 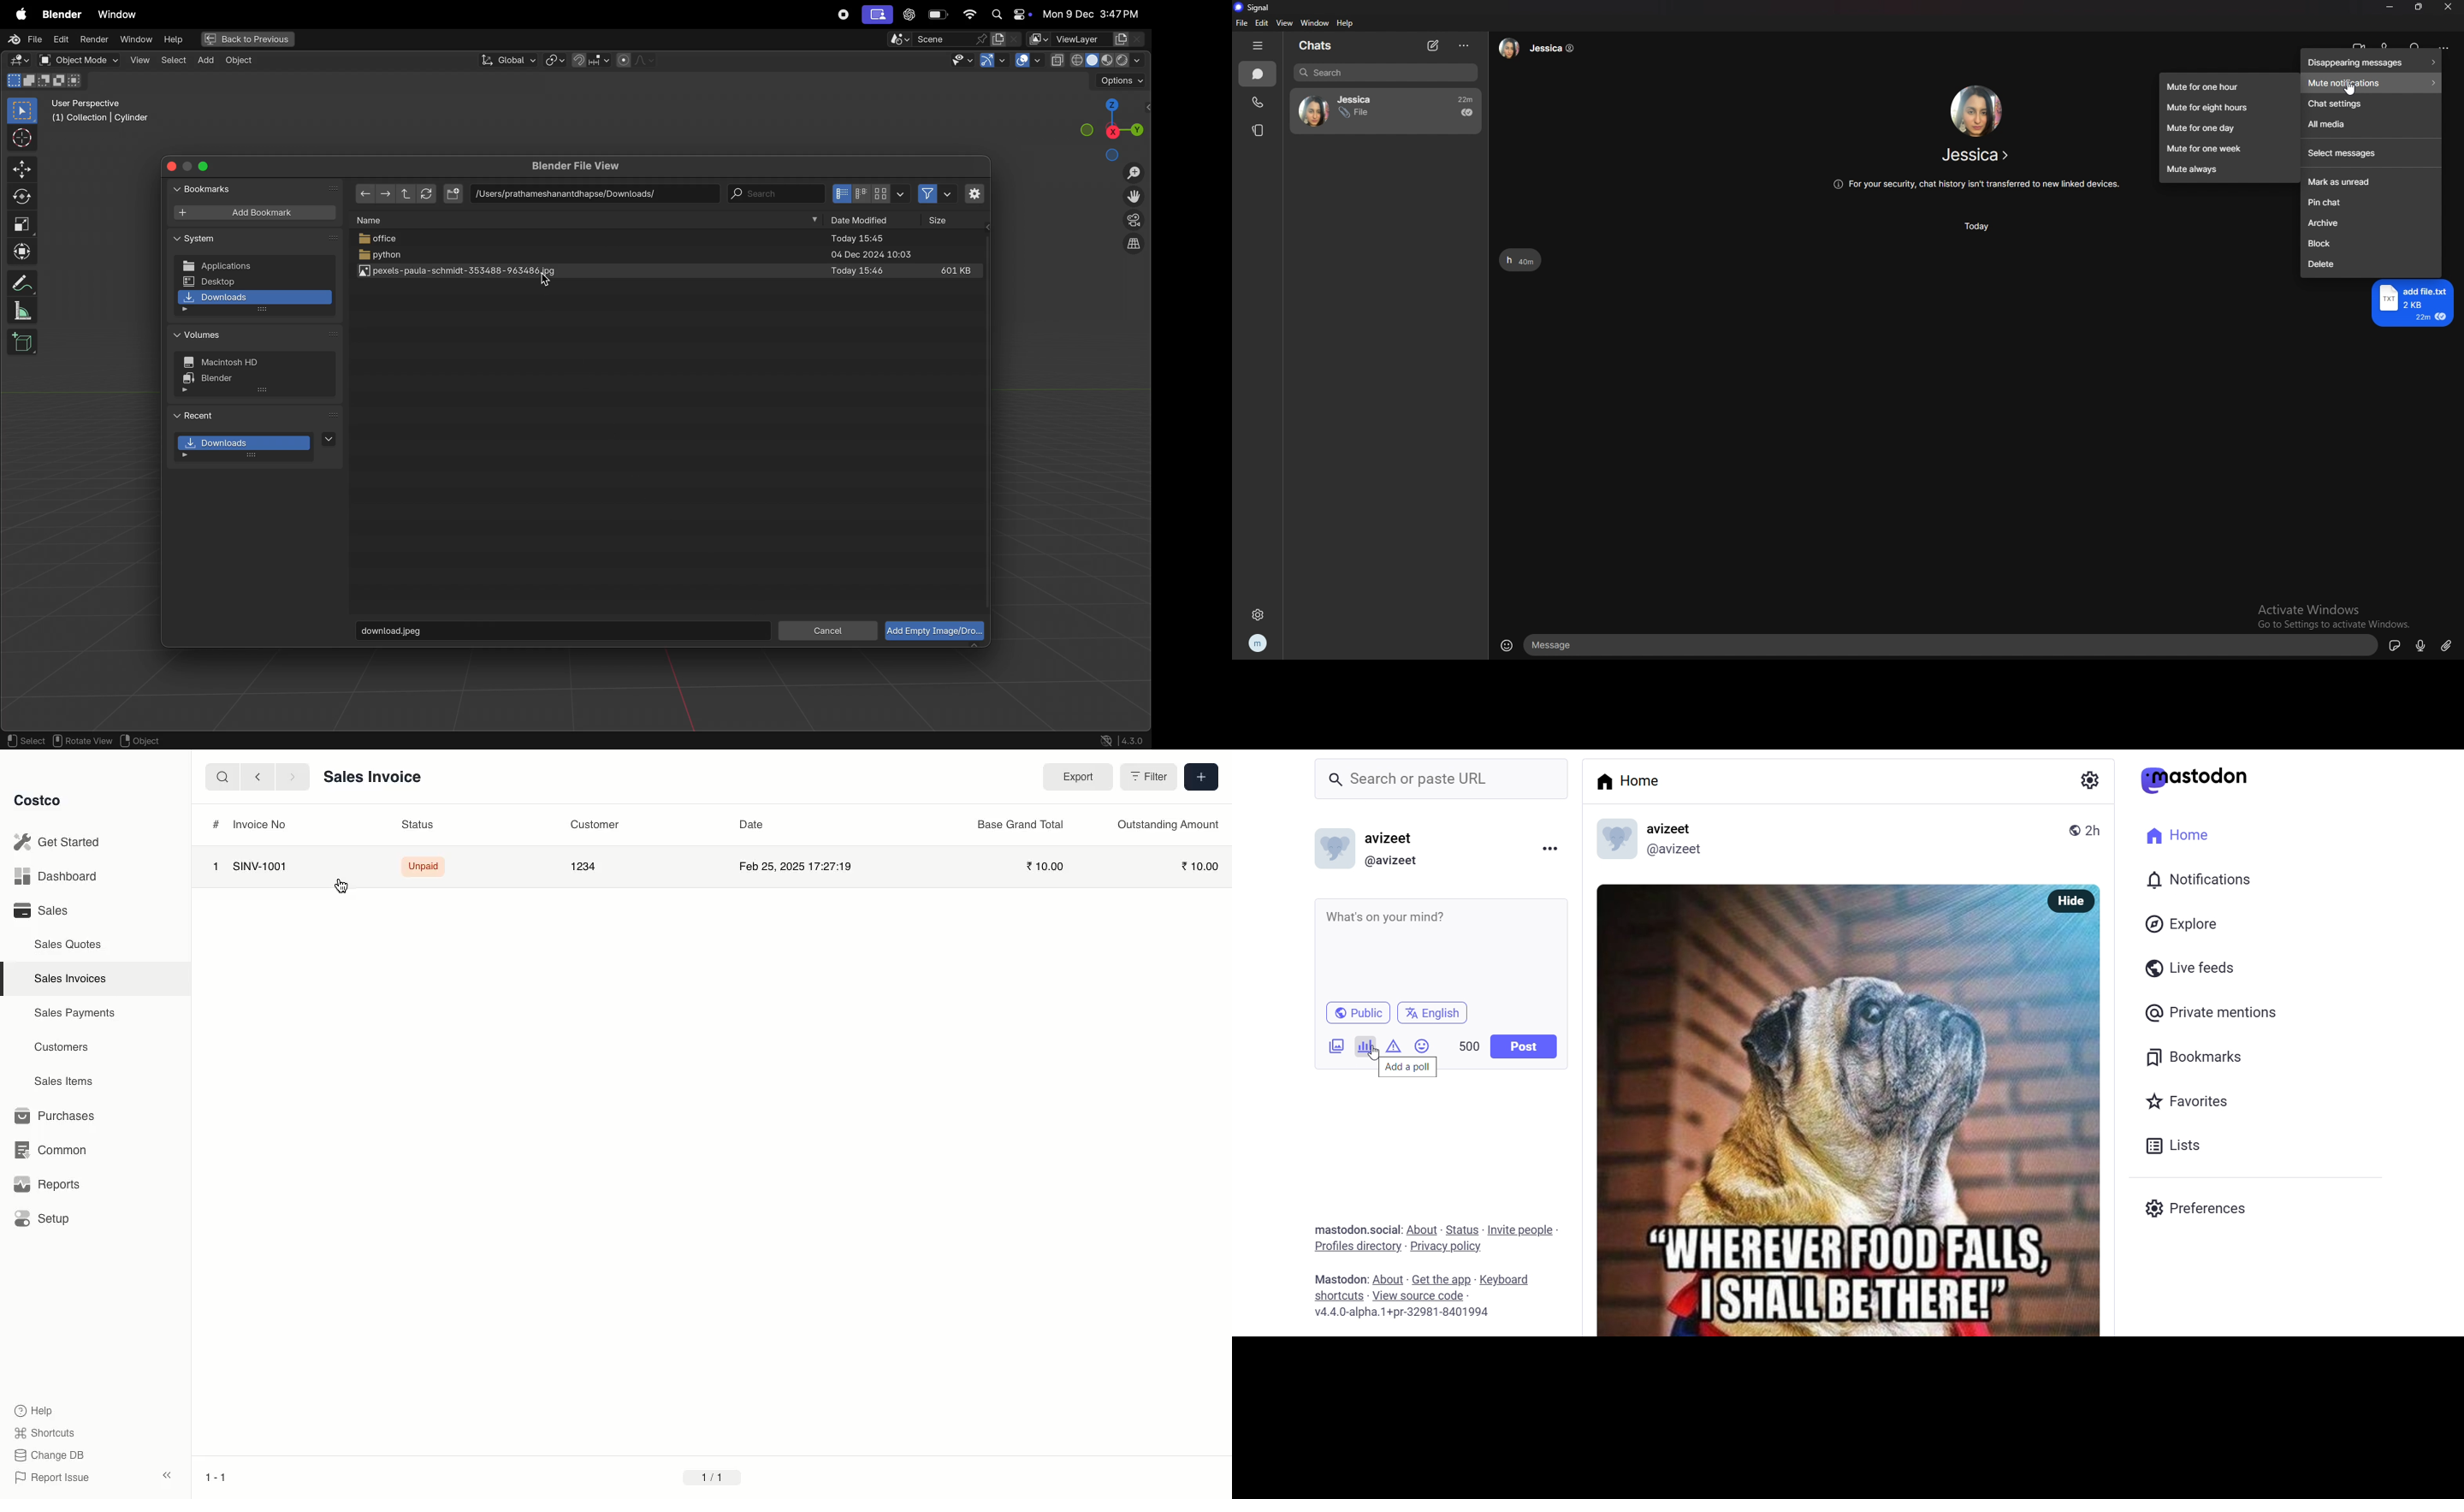 What do you see at coordinates (2199, 1207) in the screenshot?
I see `preferences` at bounding box center [2199, 1207].